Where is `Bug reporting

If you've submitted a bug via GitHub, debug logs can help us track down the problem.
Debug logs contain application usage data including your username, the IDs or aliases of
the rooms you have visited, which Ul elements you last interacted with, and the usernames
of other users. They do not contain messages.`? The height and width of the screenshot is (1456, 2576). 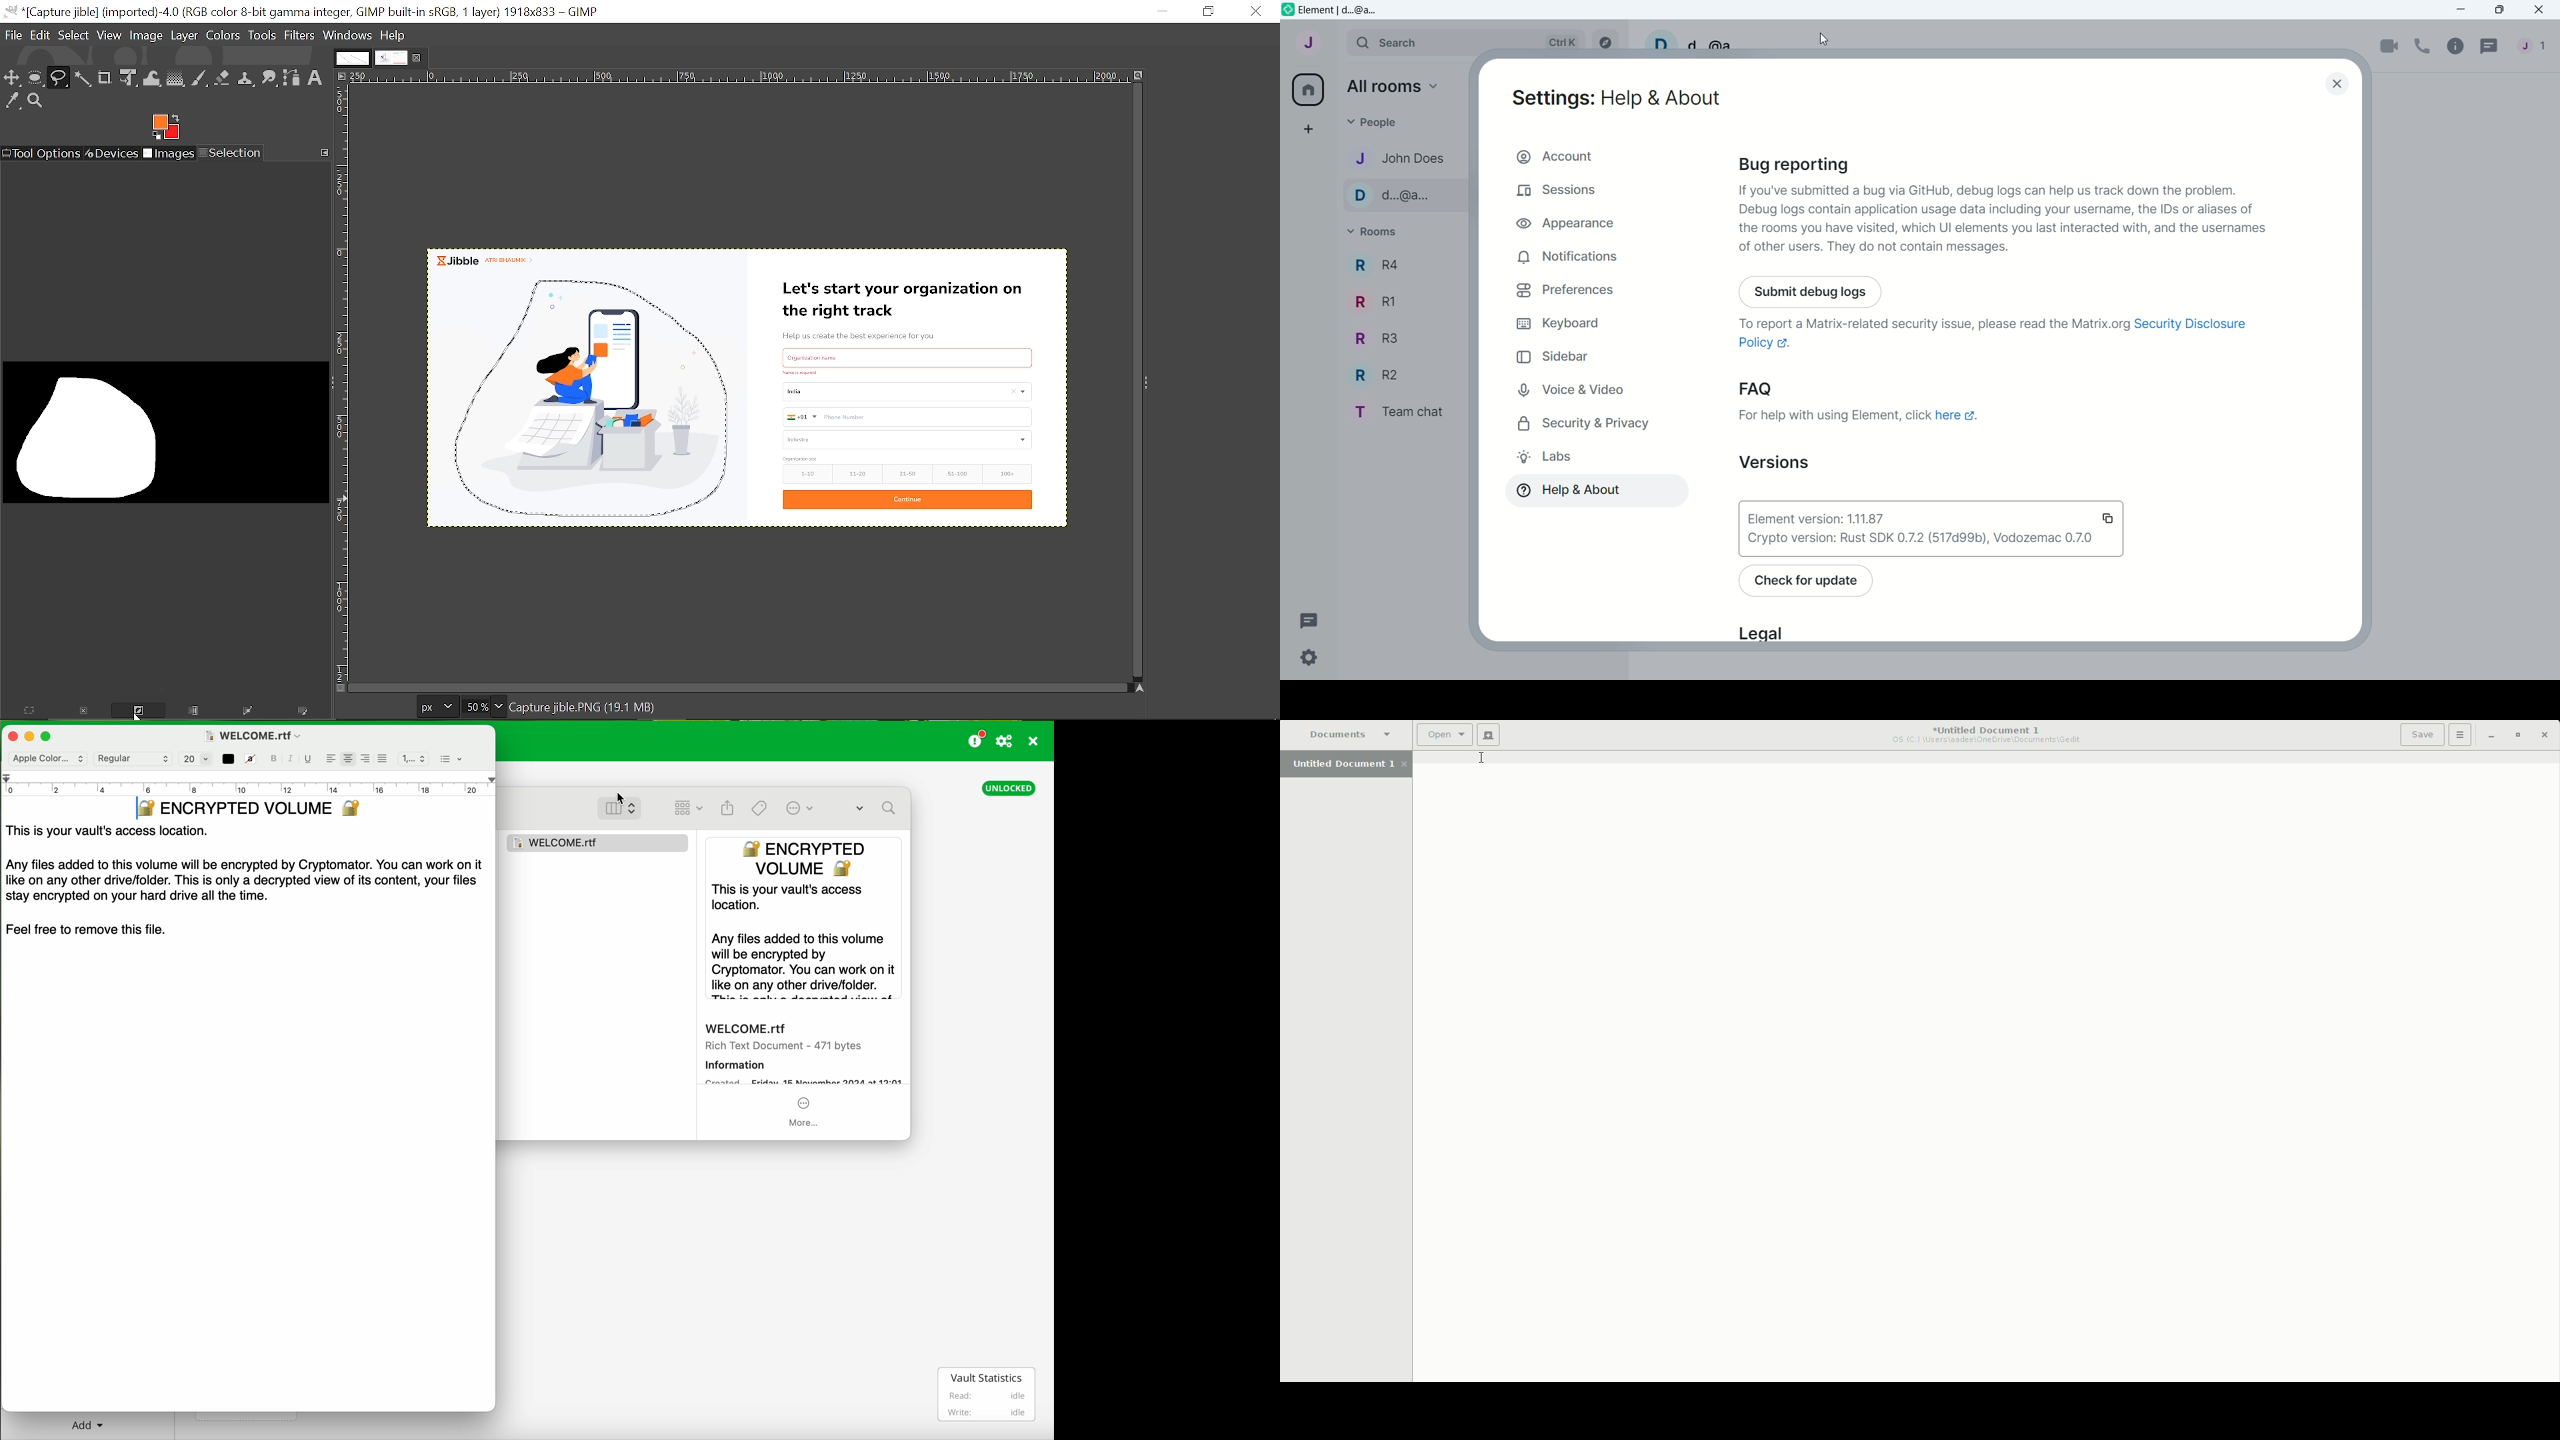 Bug reporting

If you've submitted a bug via GitHub, debug logs can help us track down the problem.
Debug logs contain application usage data including your username, the IDs or aliases of
the rooms you have visited, which Ul elements you last interacted with, and the usernames
of other users. They do not contain messages. is located at coordinates (2010, 205).